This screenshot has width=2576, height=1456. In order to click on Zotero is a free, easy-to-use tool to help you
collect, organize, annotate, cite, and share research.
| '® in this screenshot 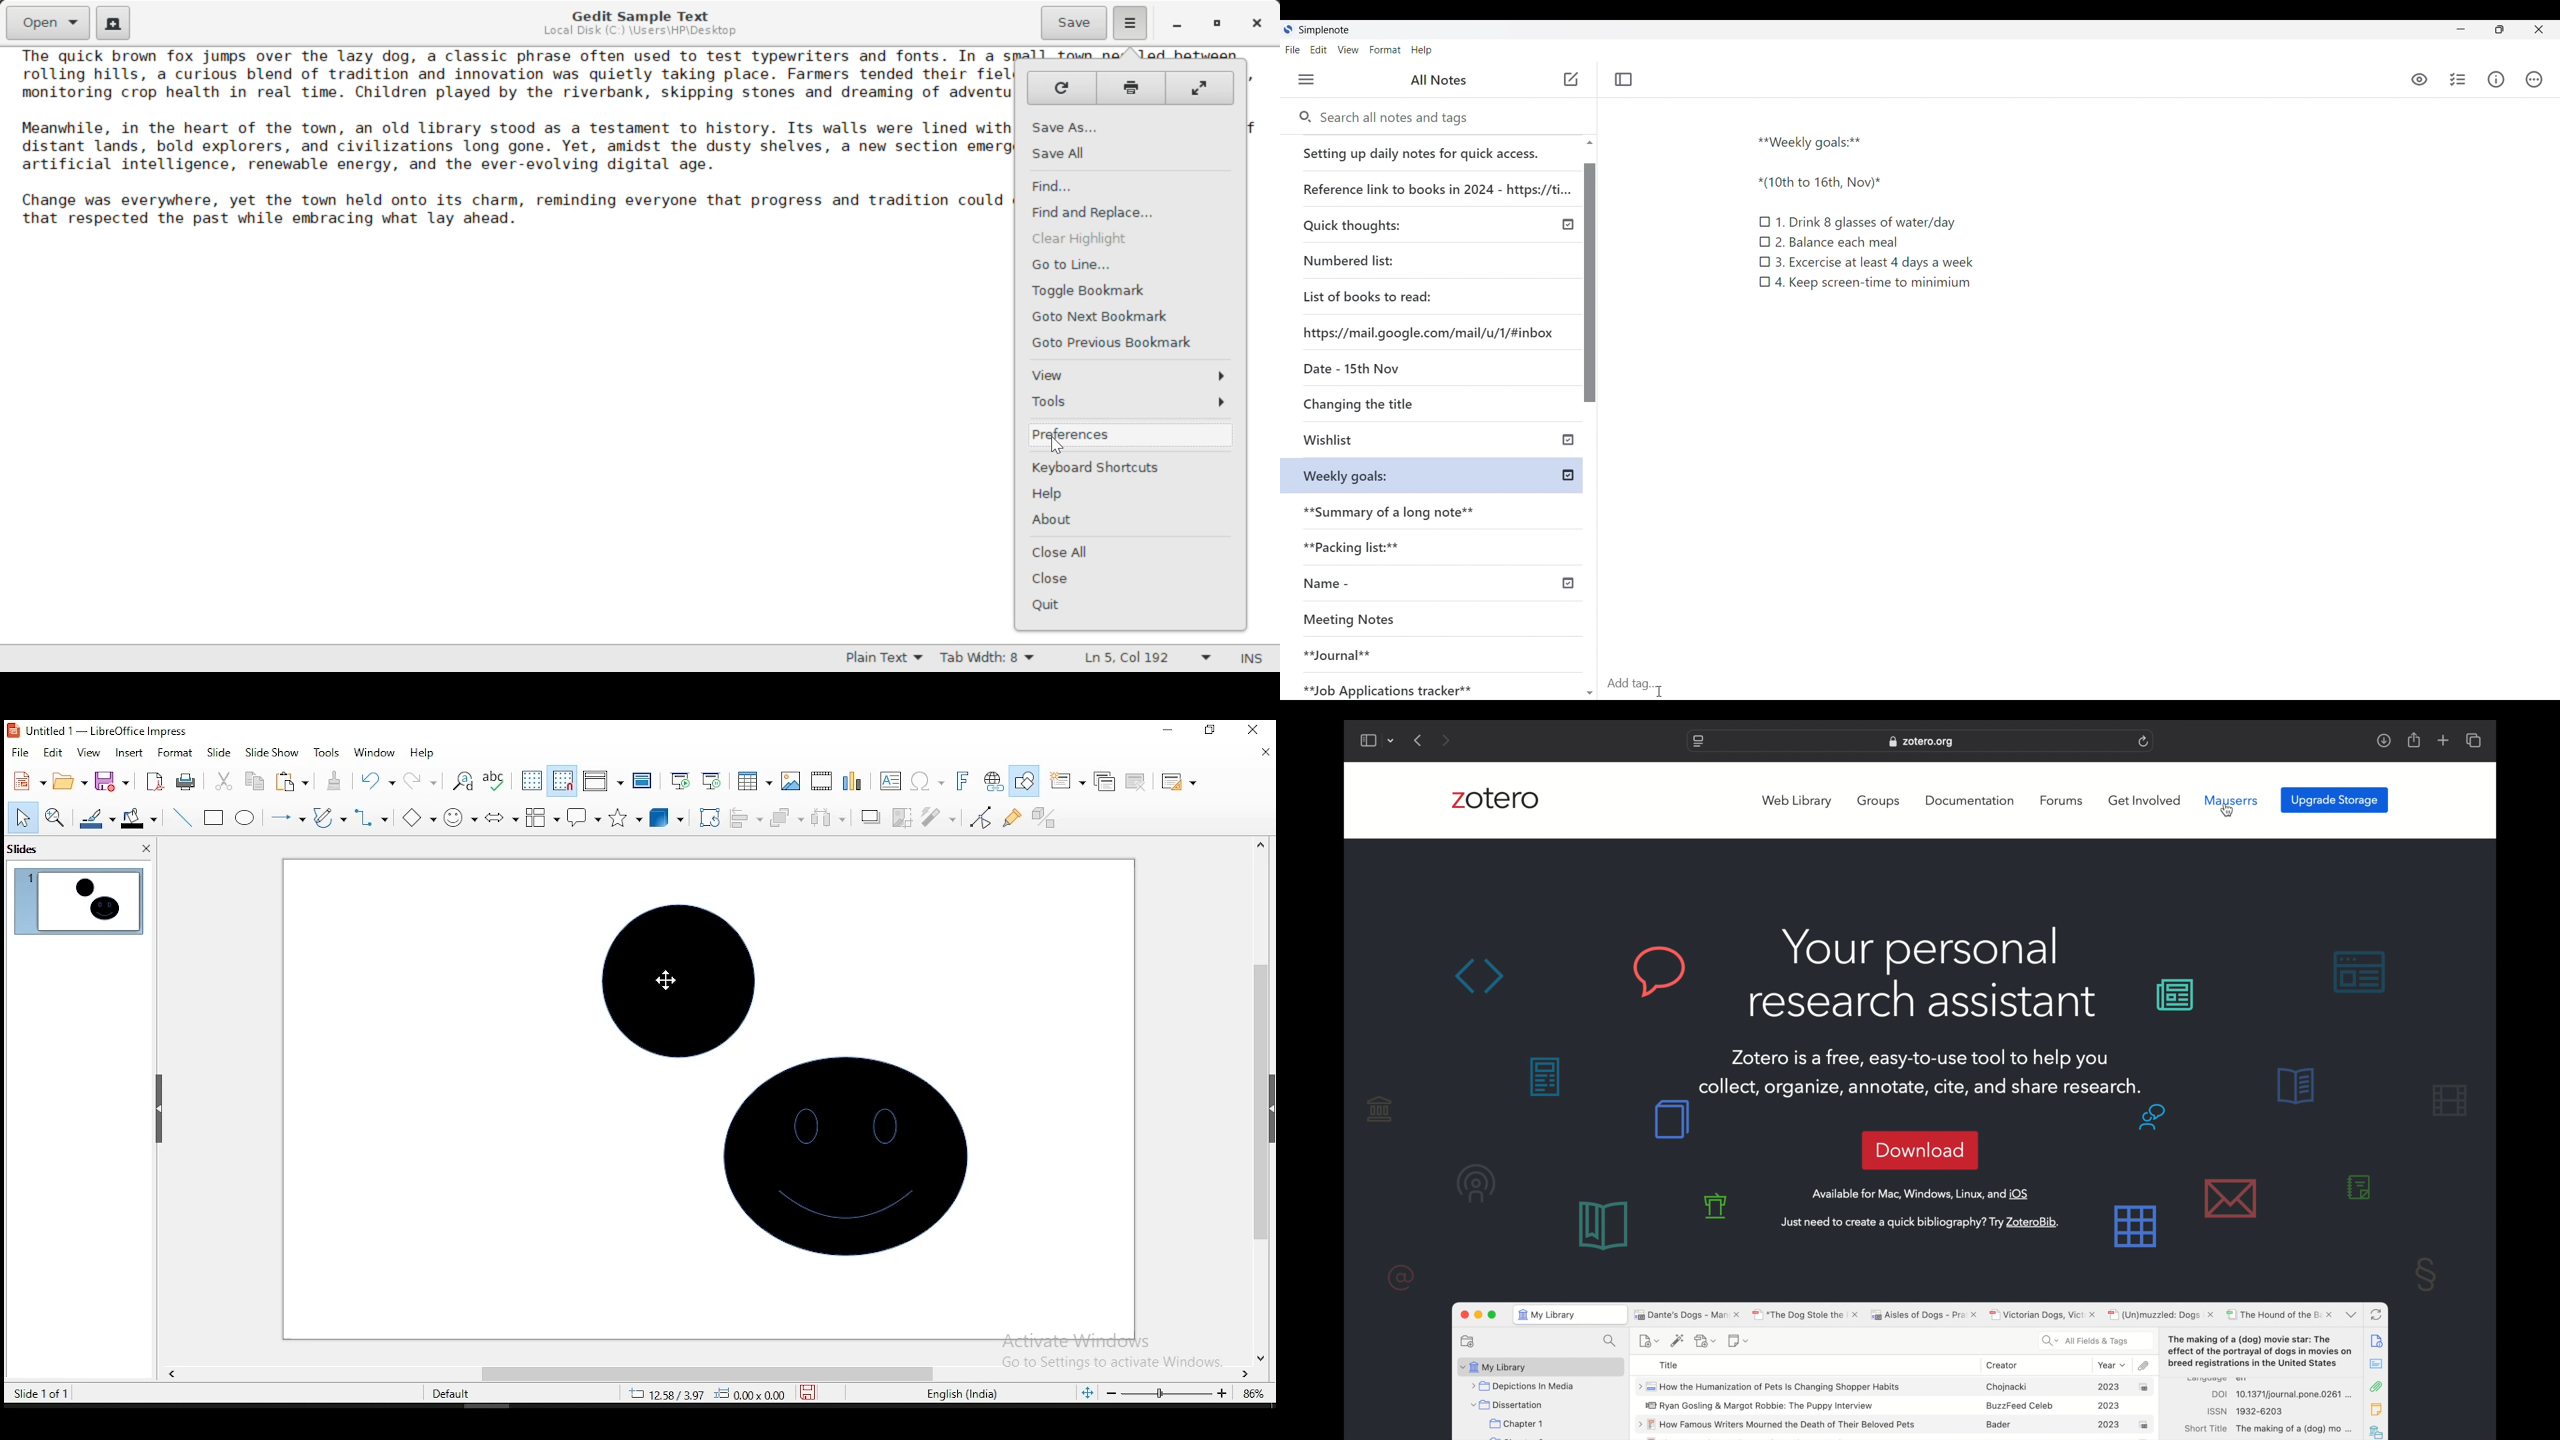, I will do `click(1921, 1071)`.